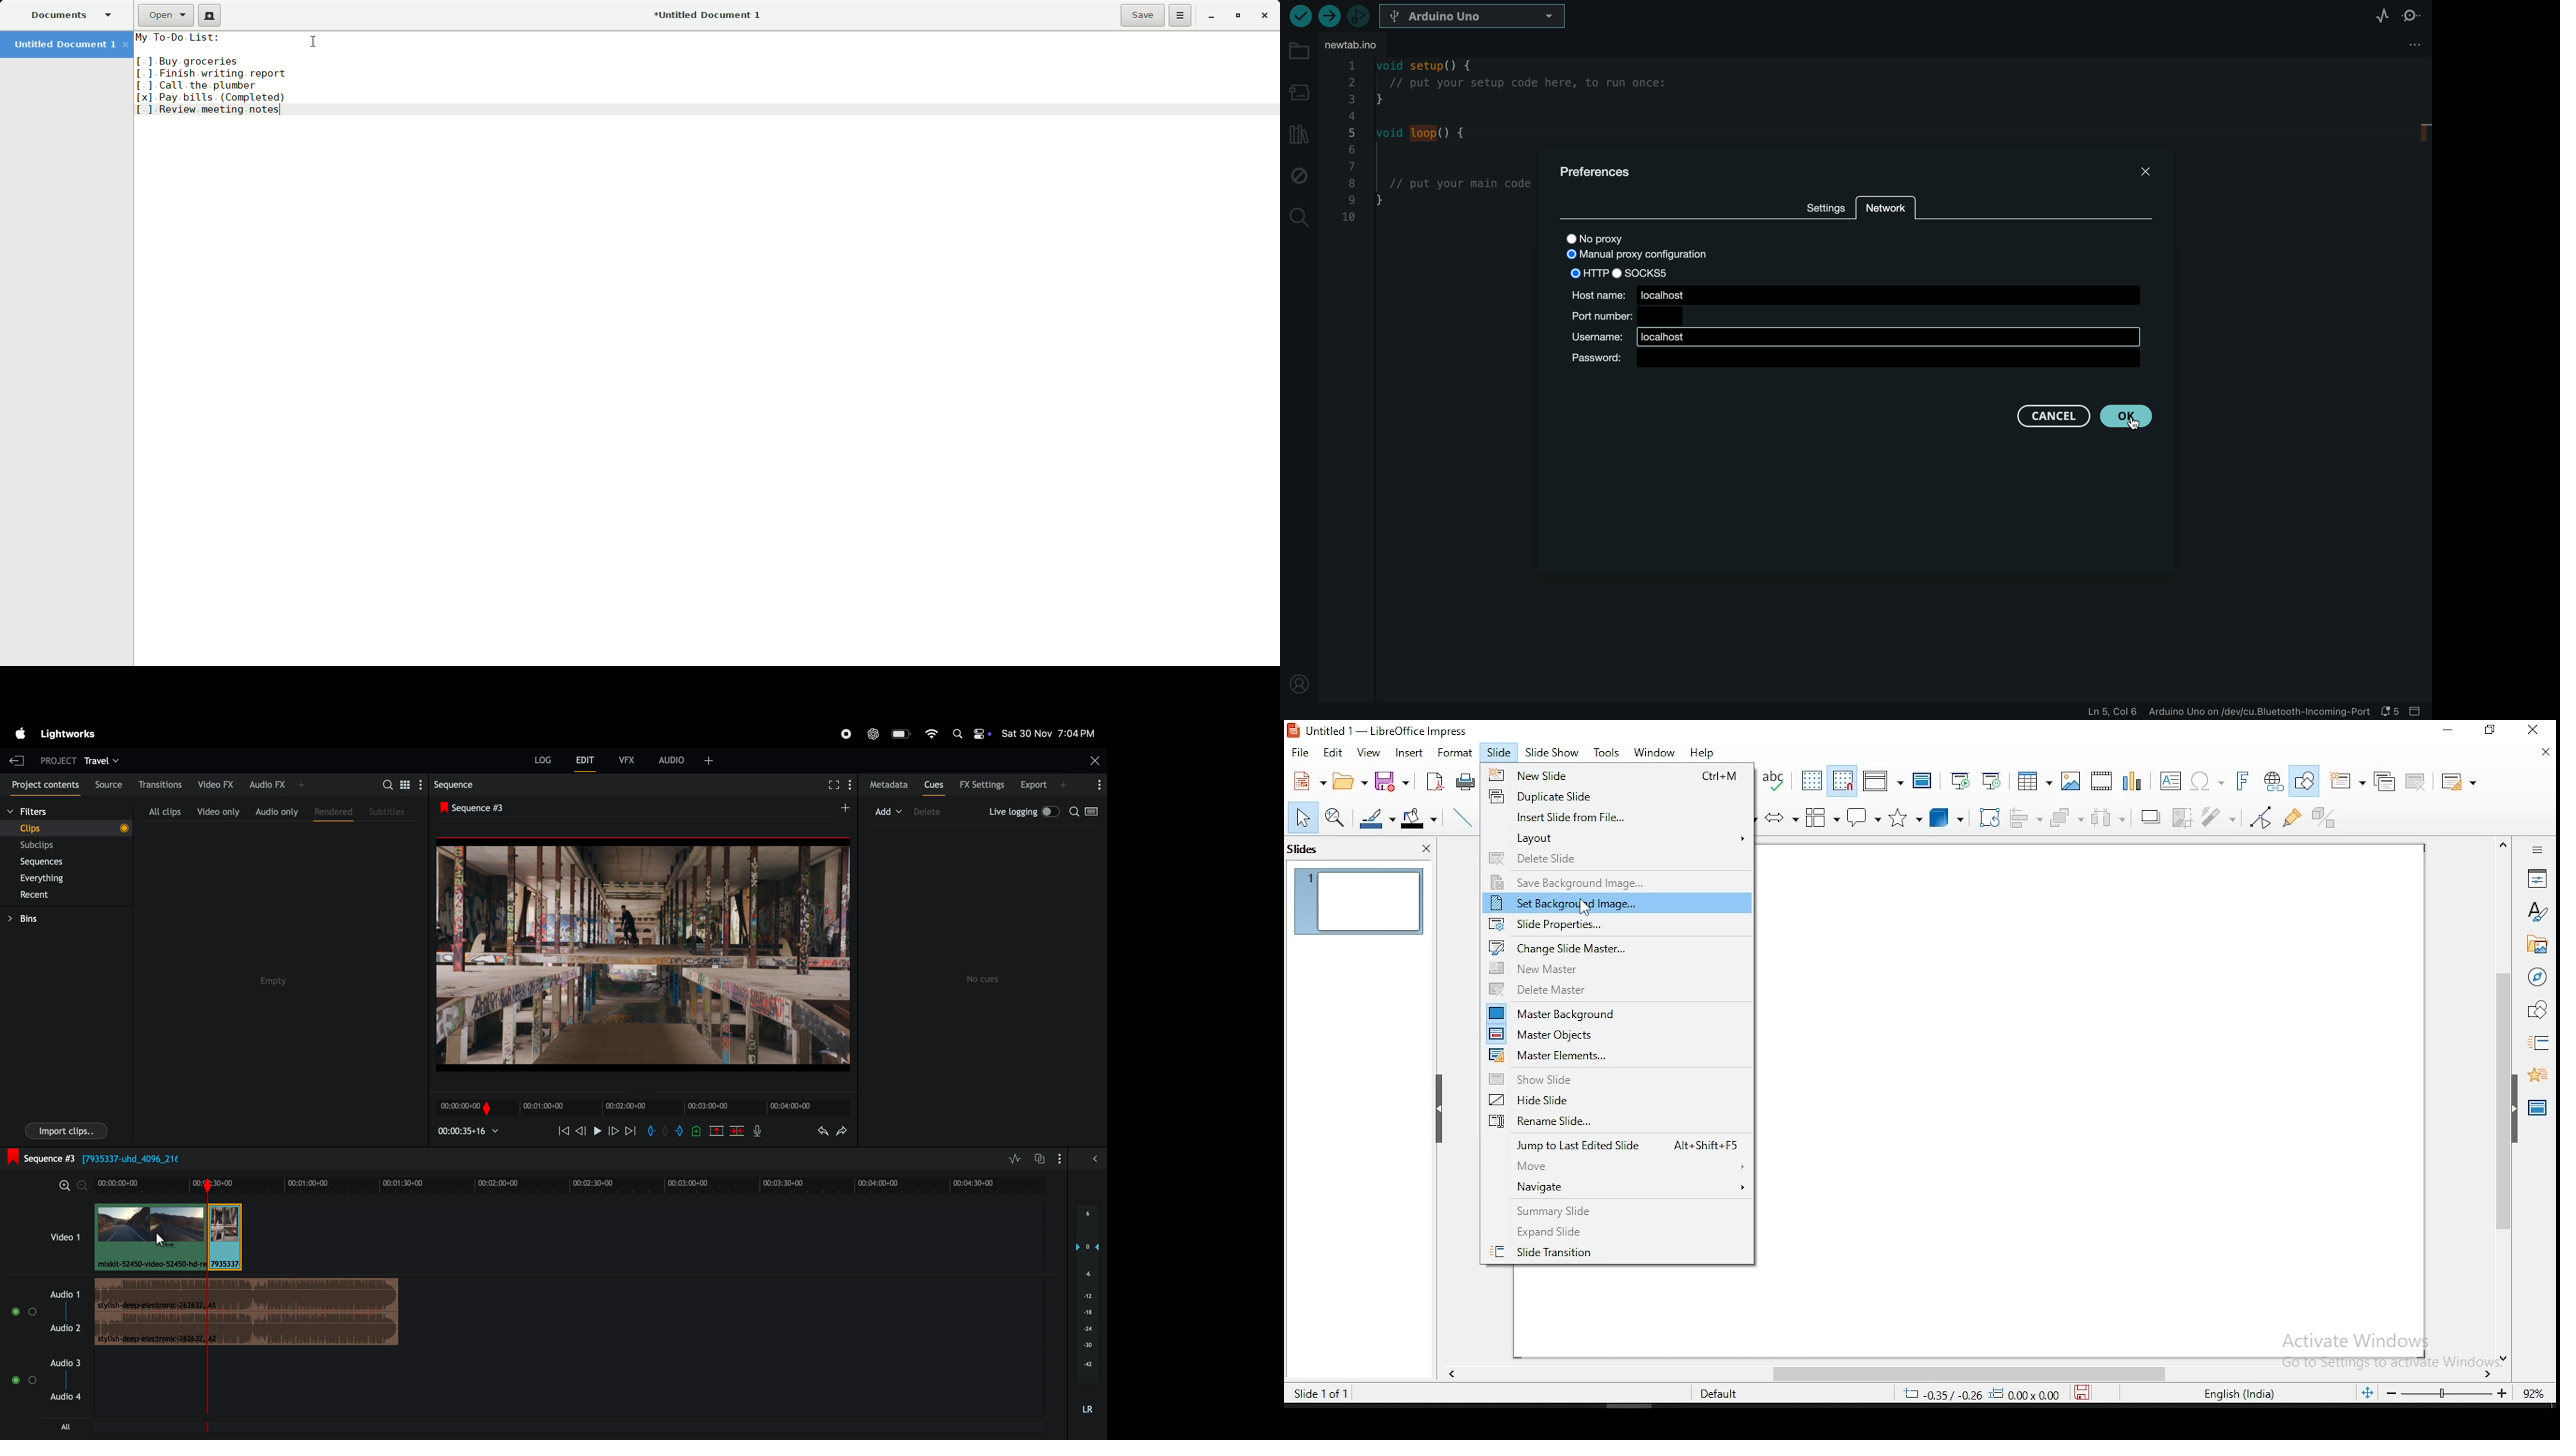  Describe the element at coordinates (17, 759) in the screenshot. I see `exit` at that location.